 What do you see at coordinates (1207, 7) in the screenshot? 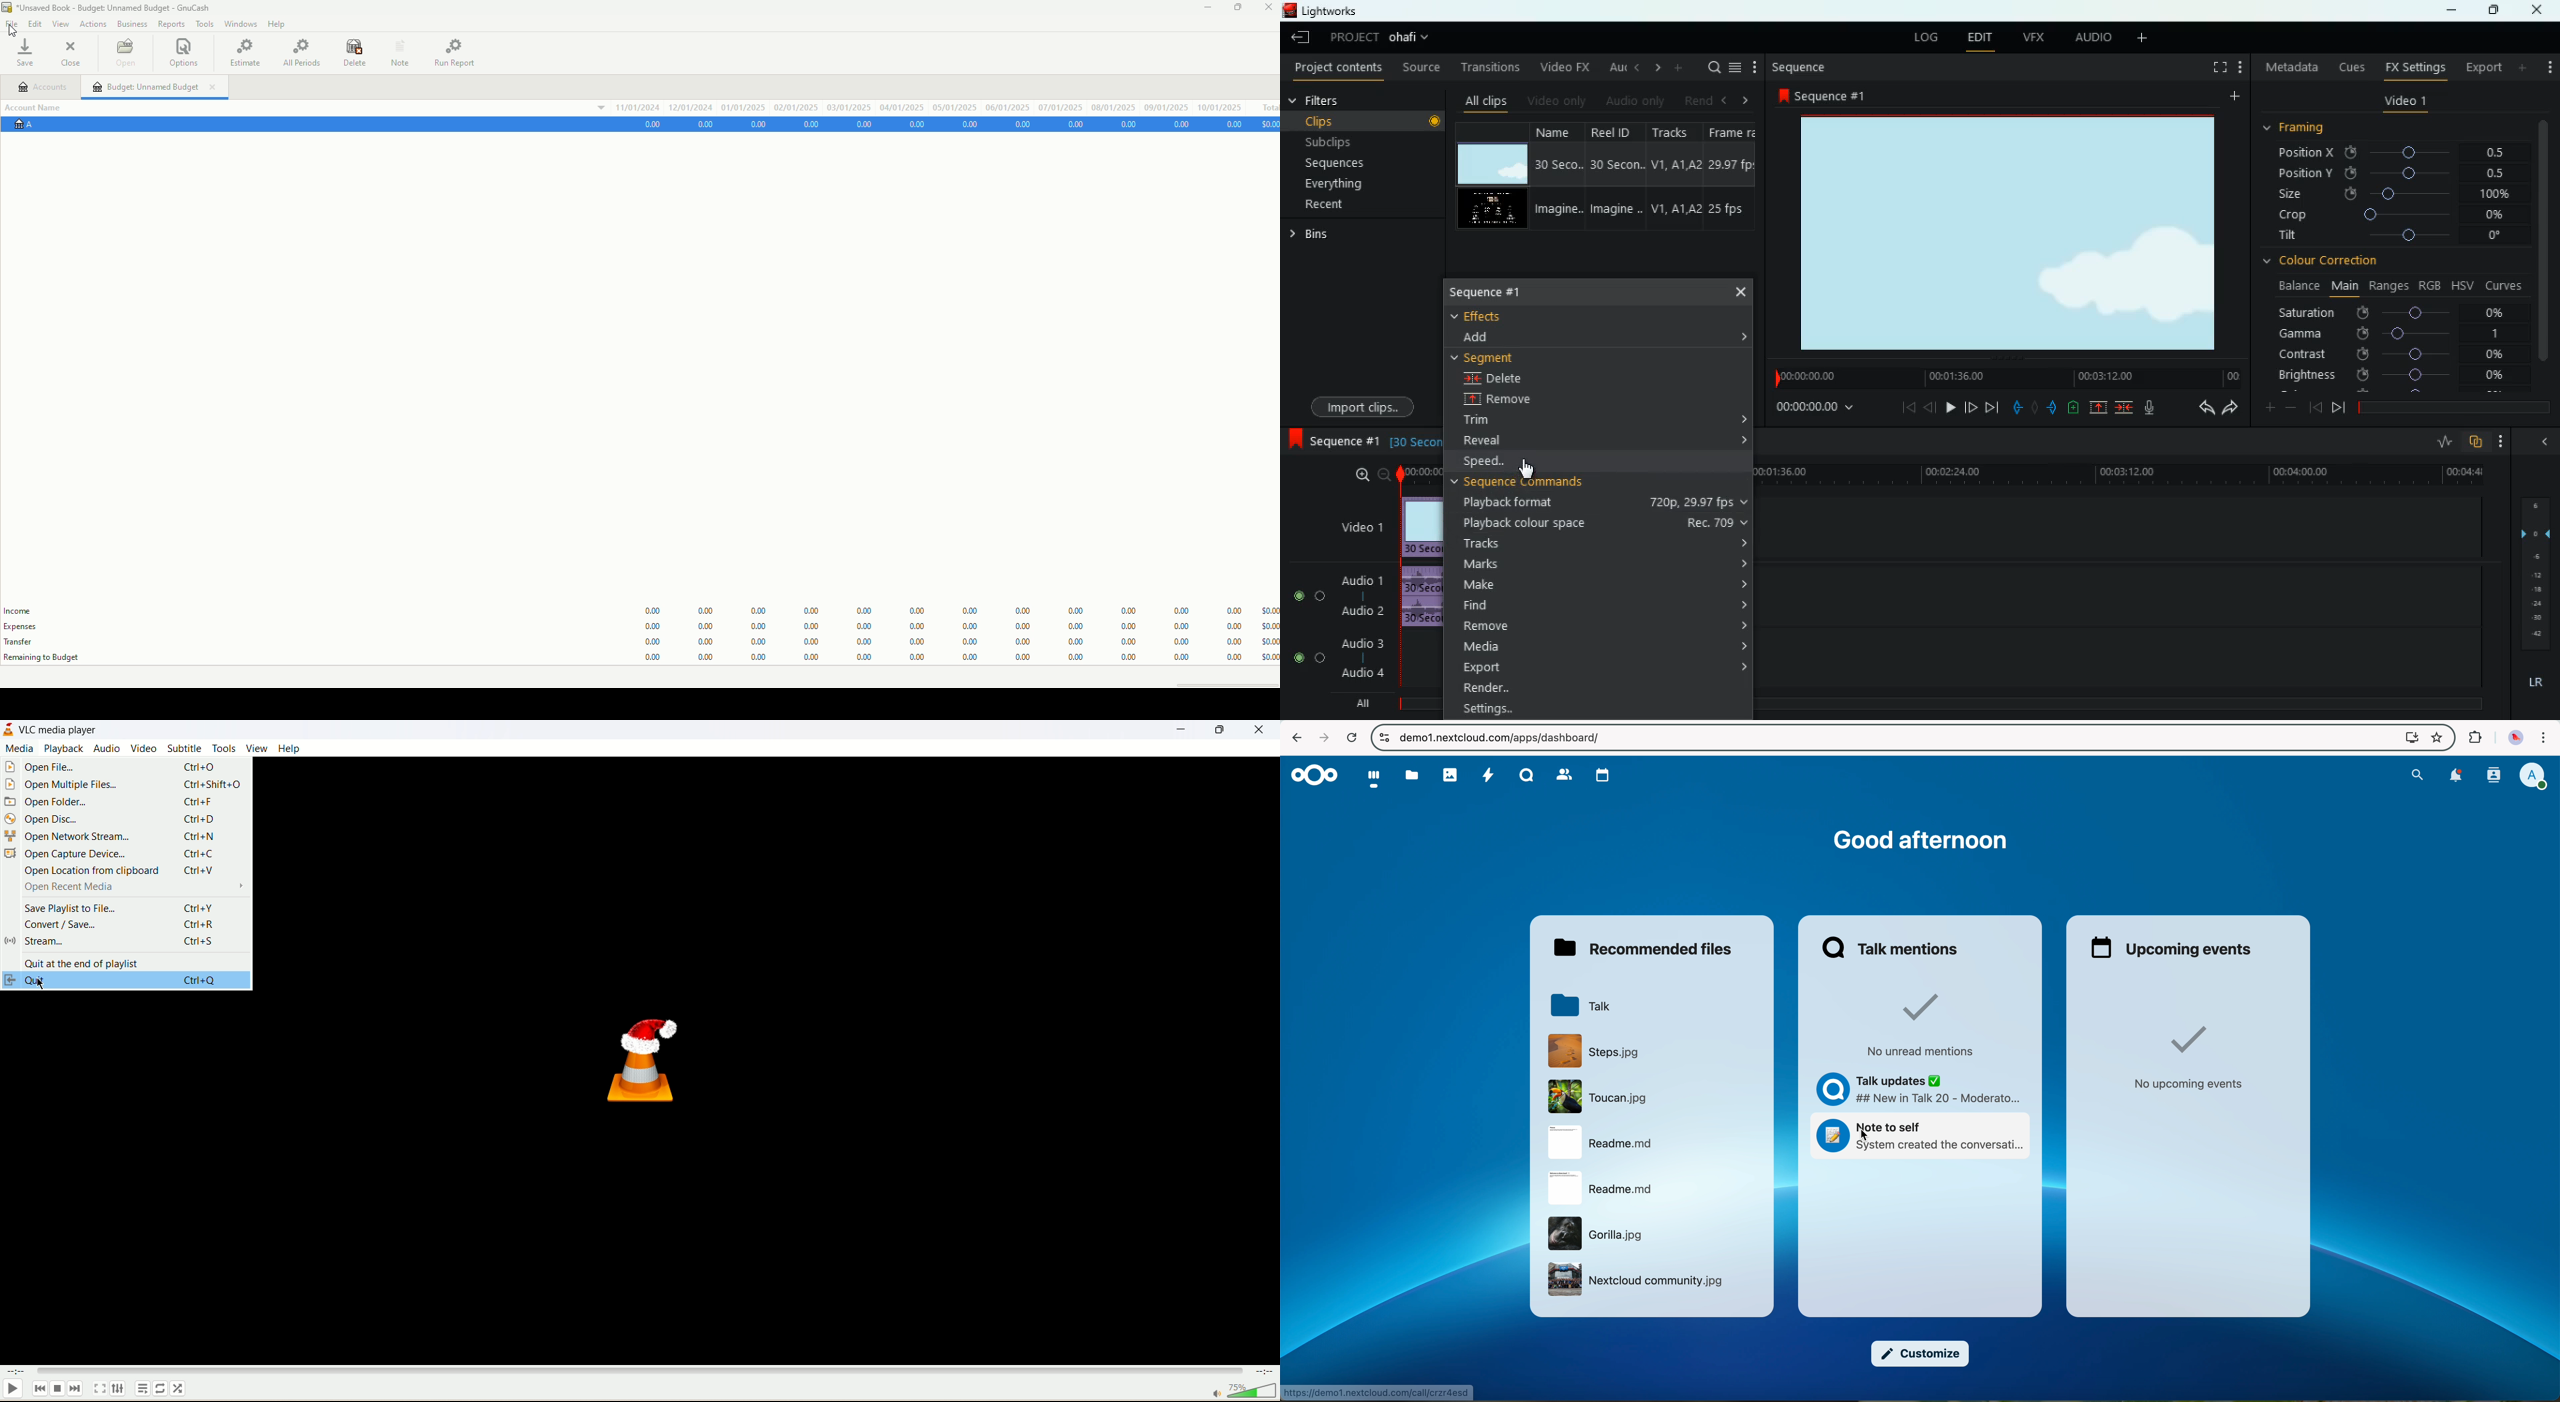
I see `Minimize` at bounding box center [1207, 7].